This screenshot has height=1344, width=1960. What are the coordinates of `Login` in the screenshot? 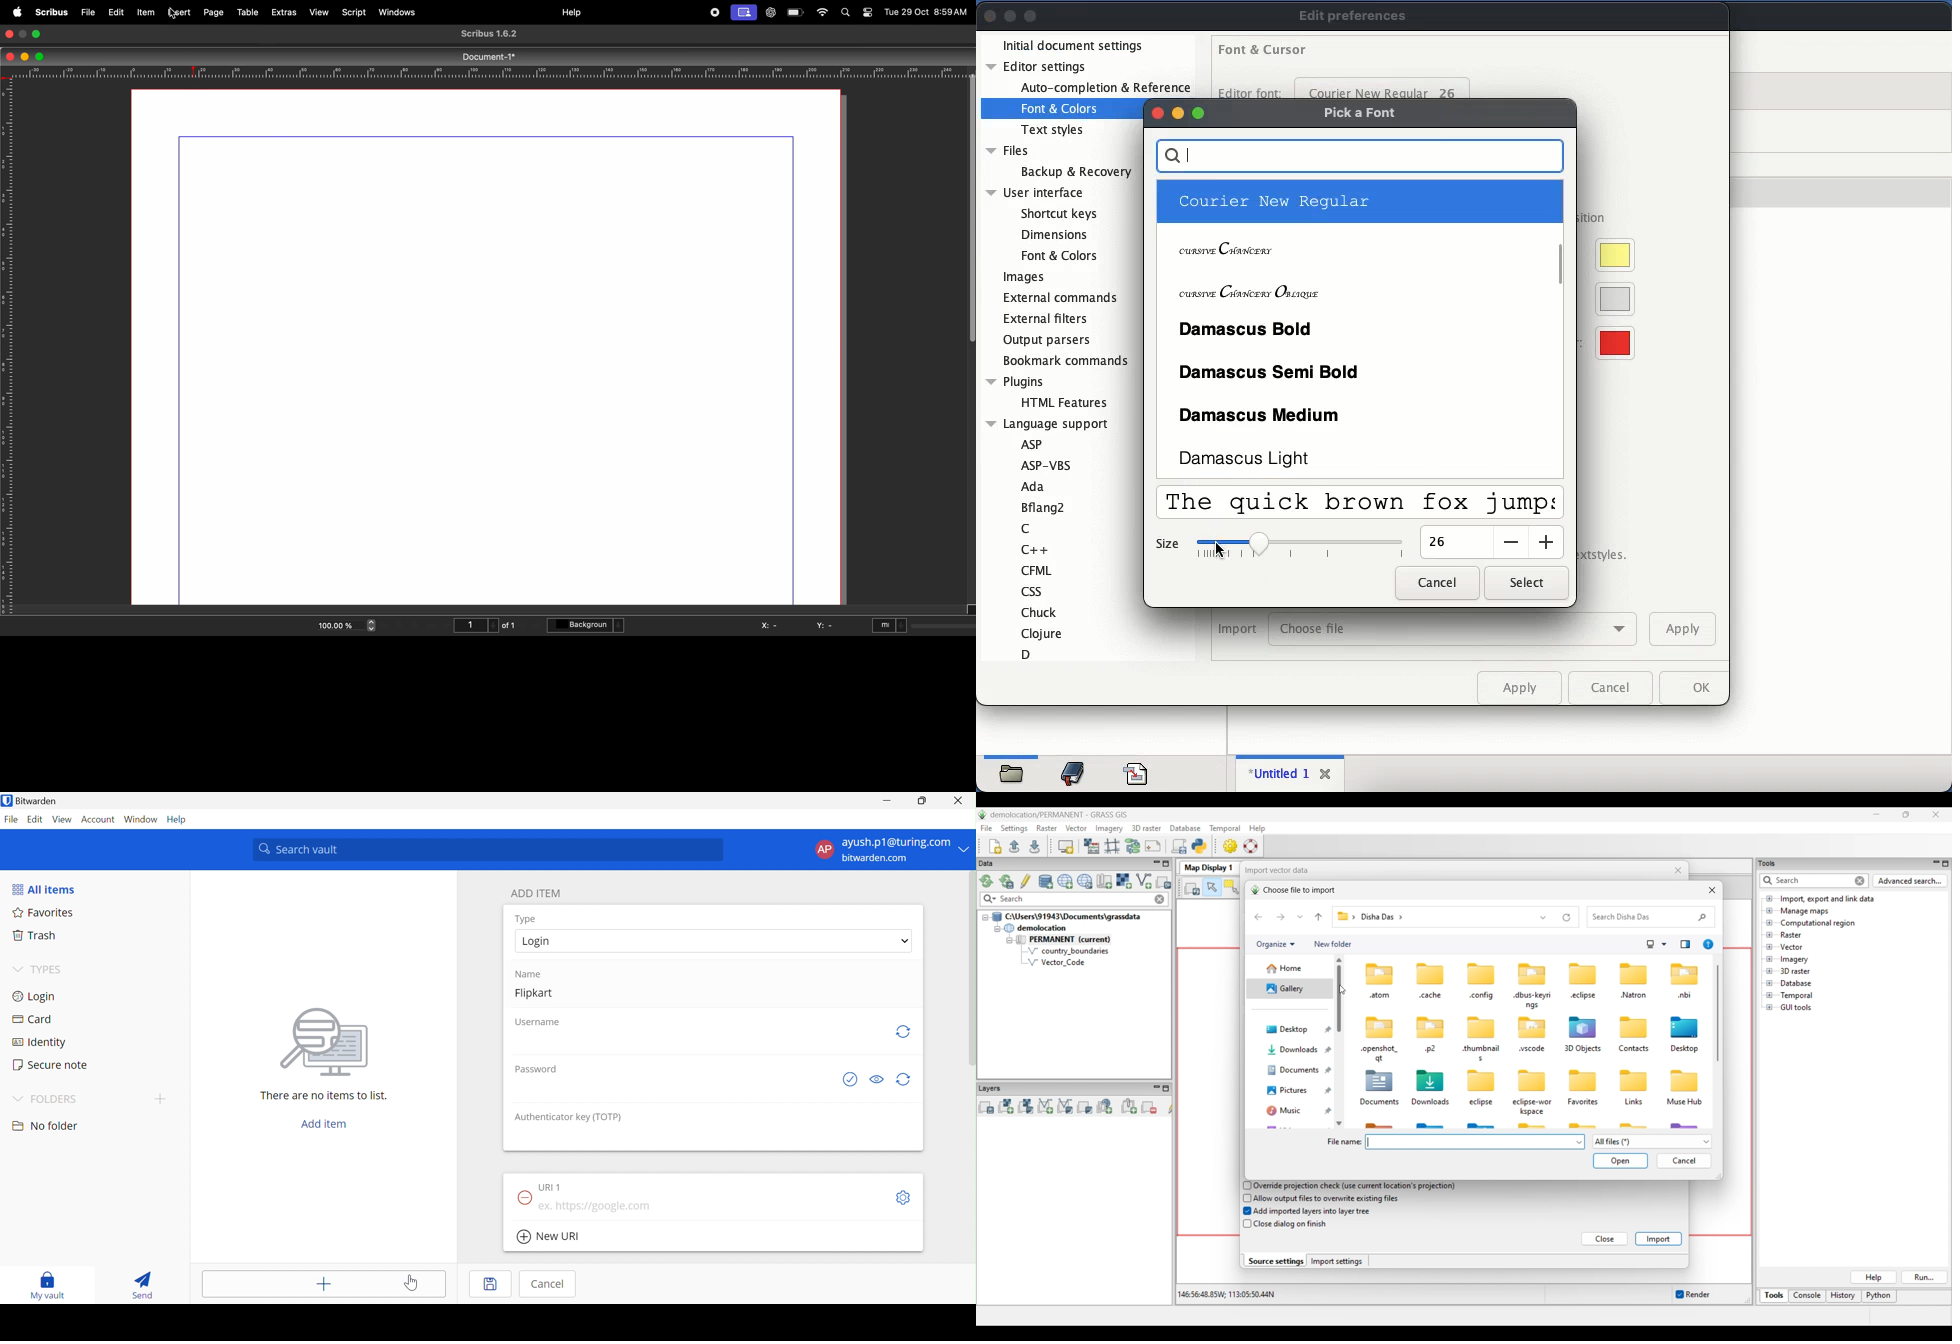 It's located at (36, 998).